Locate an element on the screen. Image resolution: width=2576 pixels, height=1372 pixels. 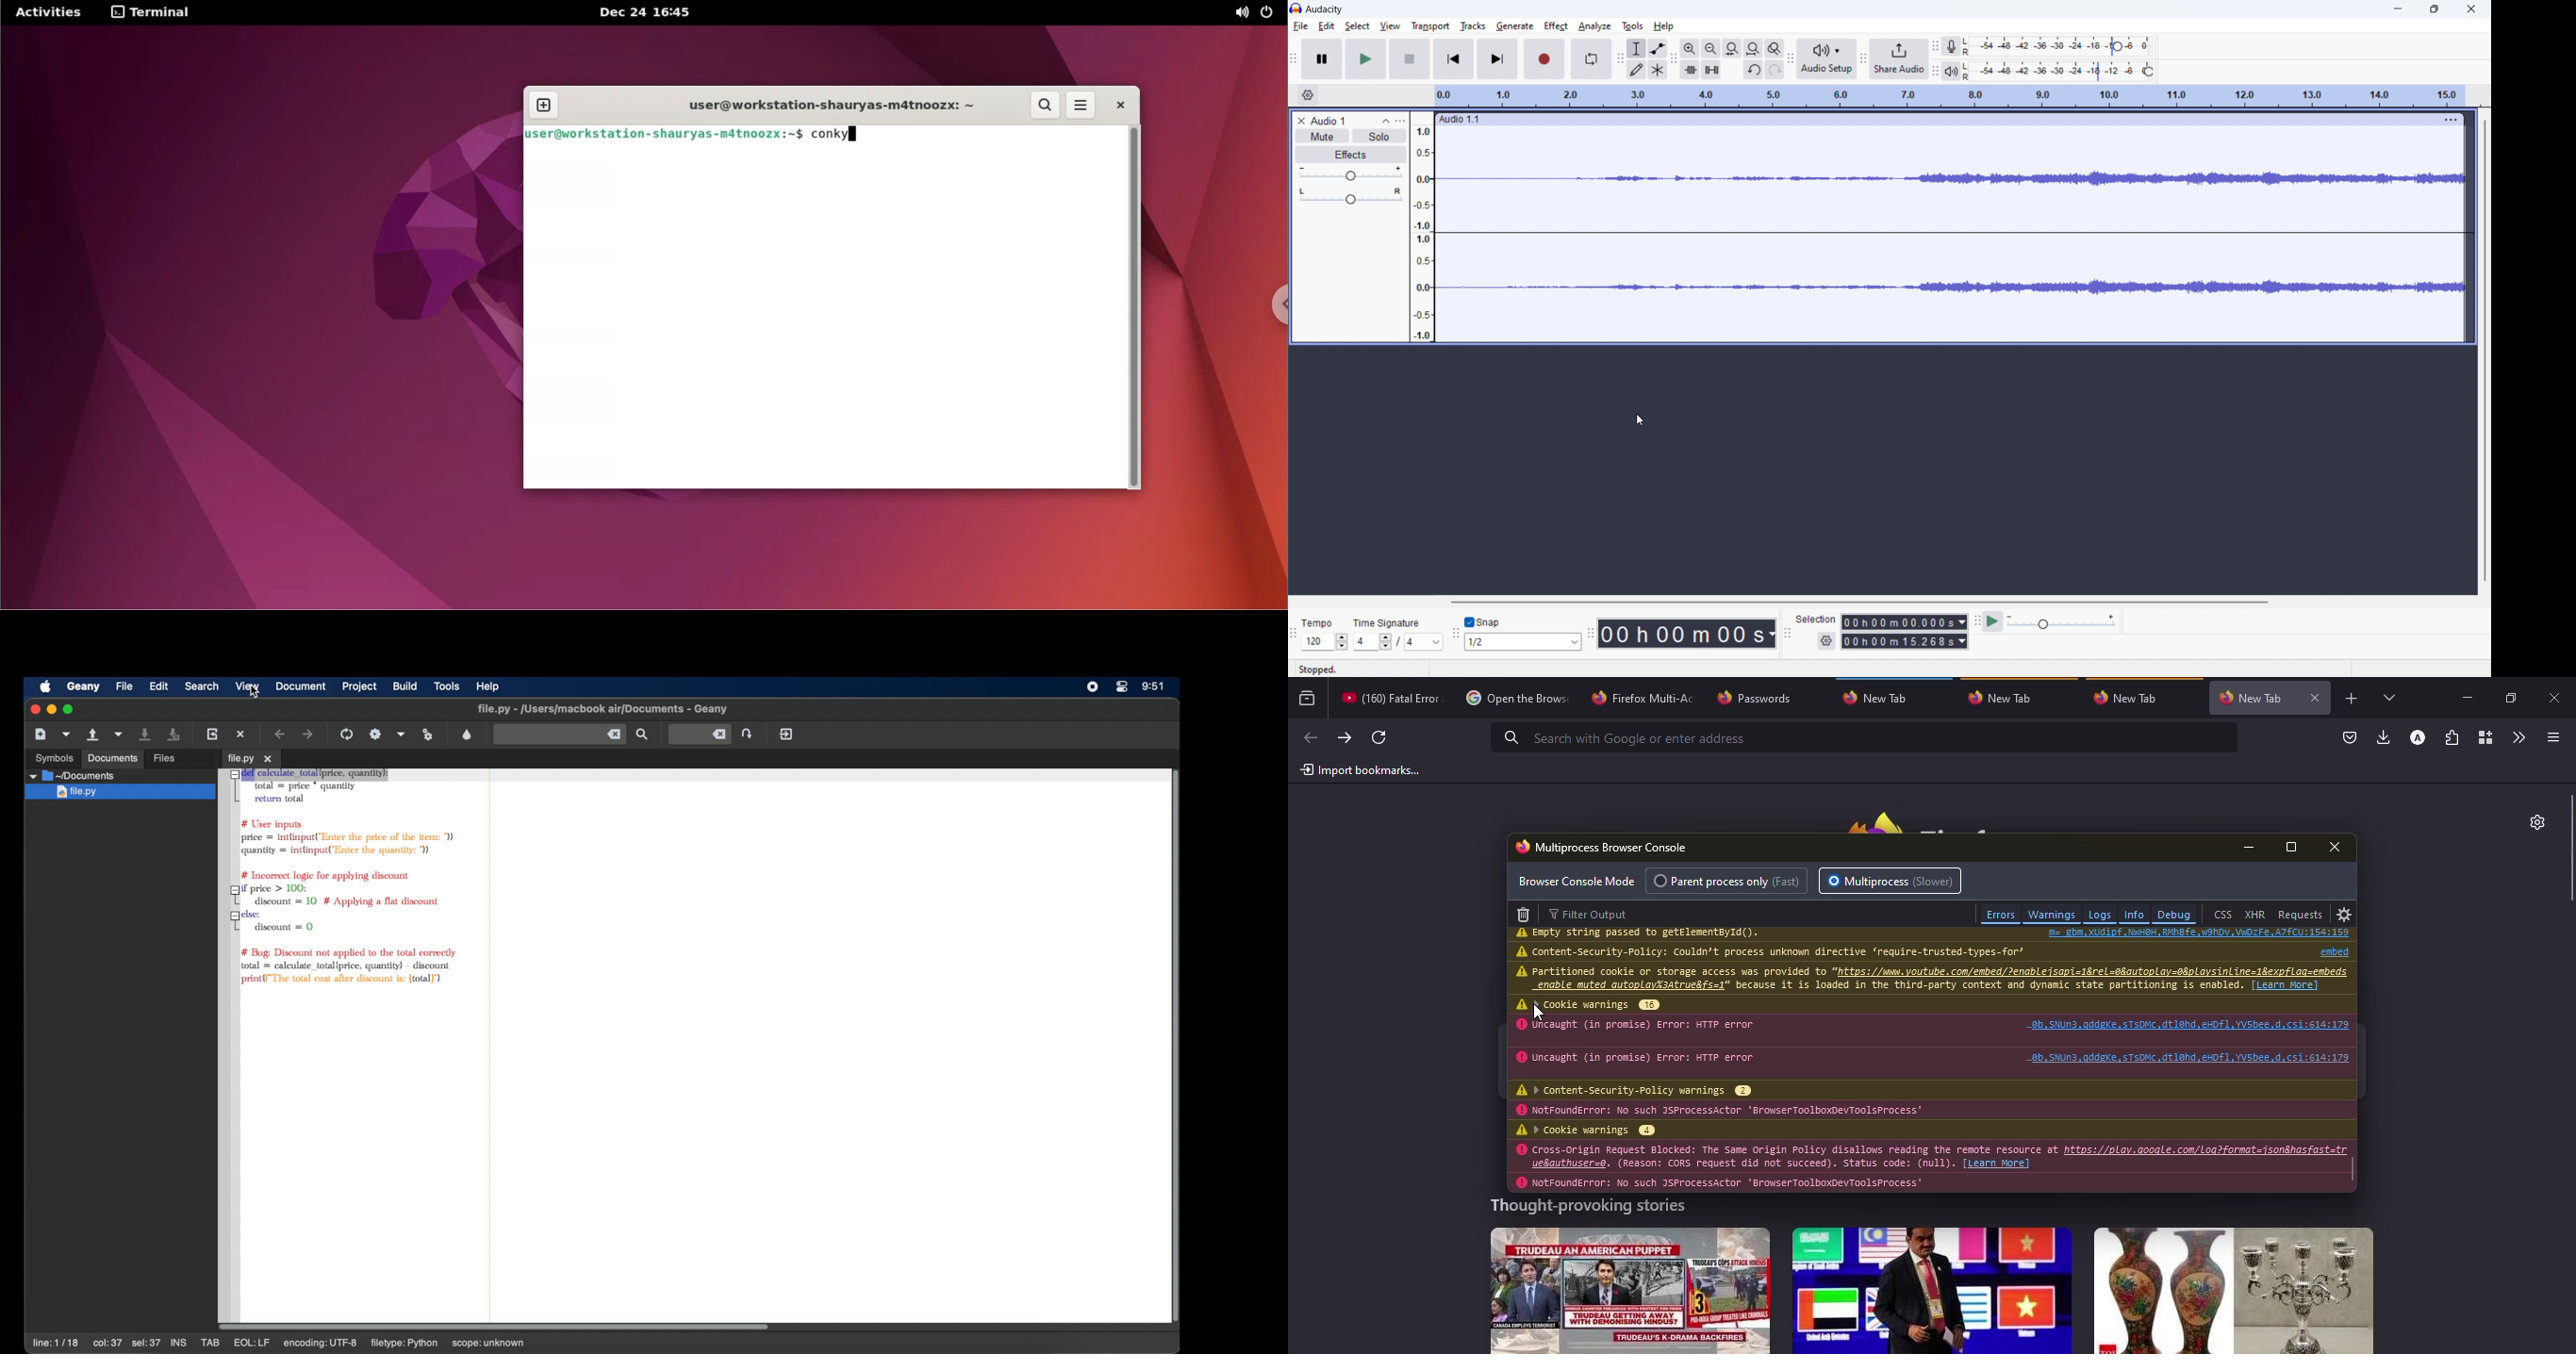
silence audio selection is located at coordinates (1711, 70).